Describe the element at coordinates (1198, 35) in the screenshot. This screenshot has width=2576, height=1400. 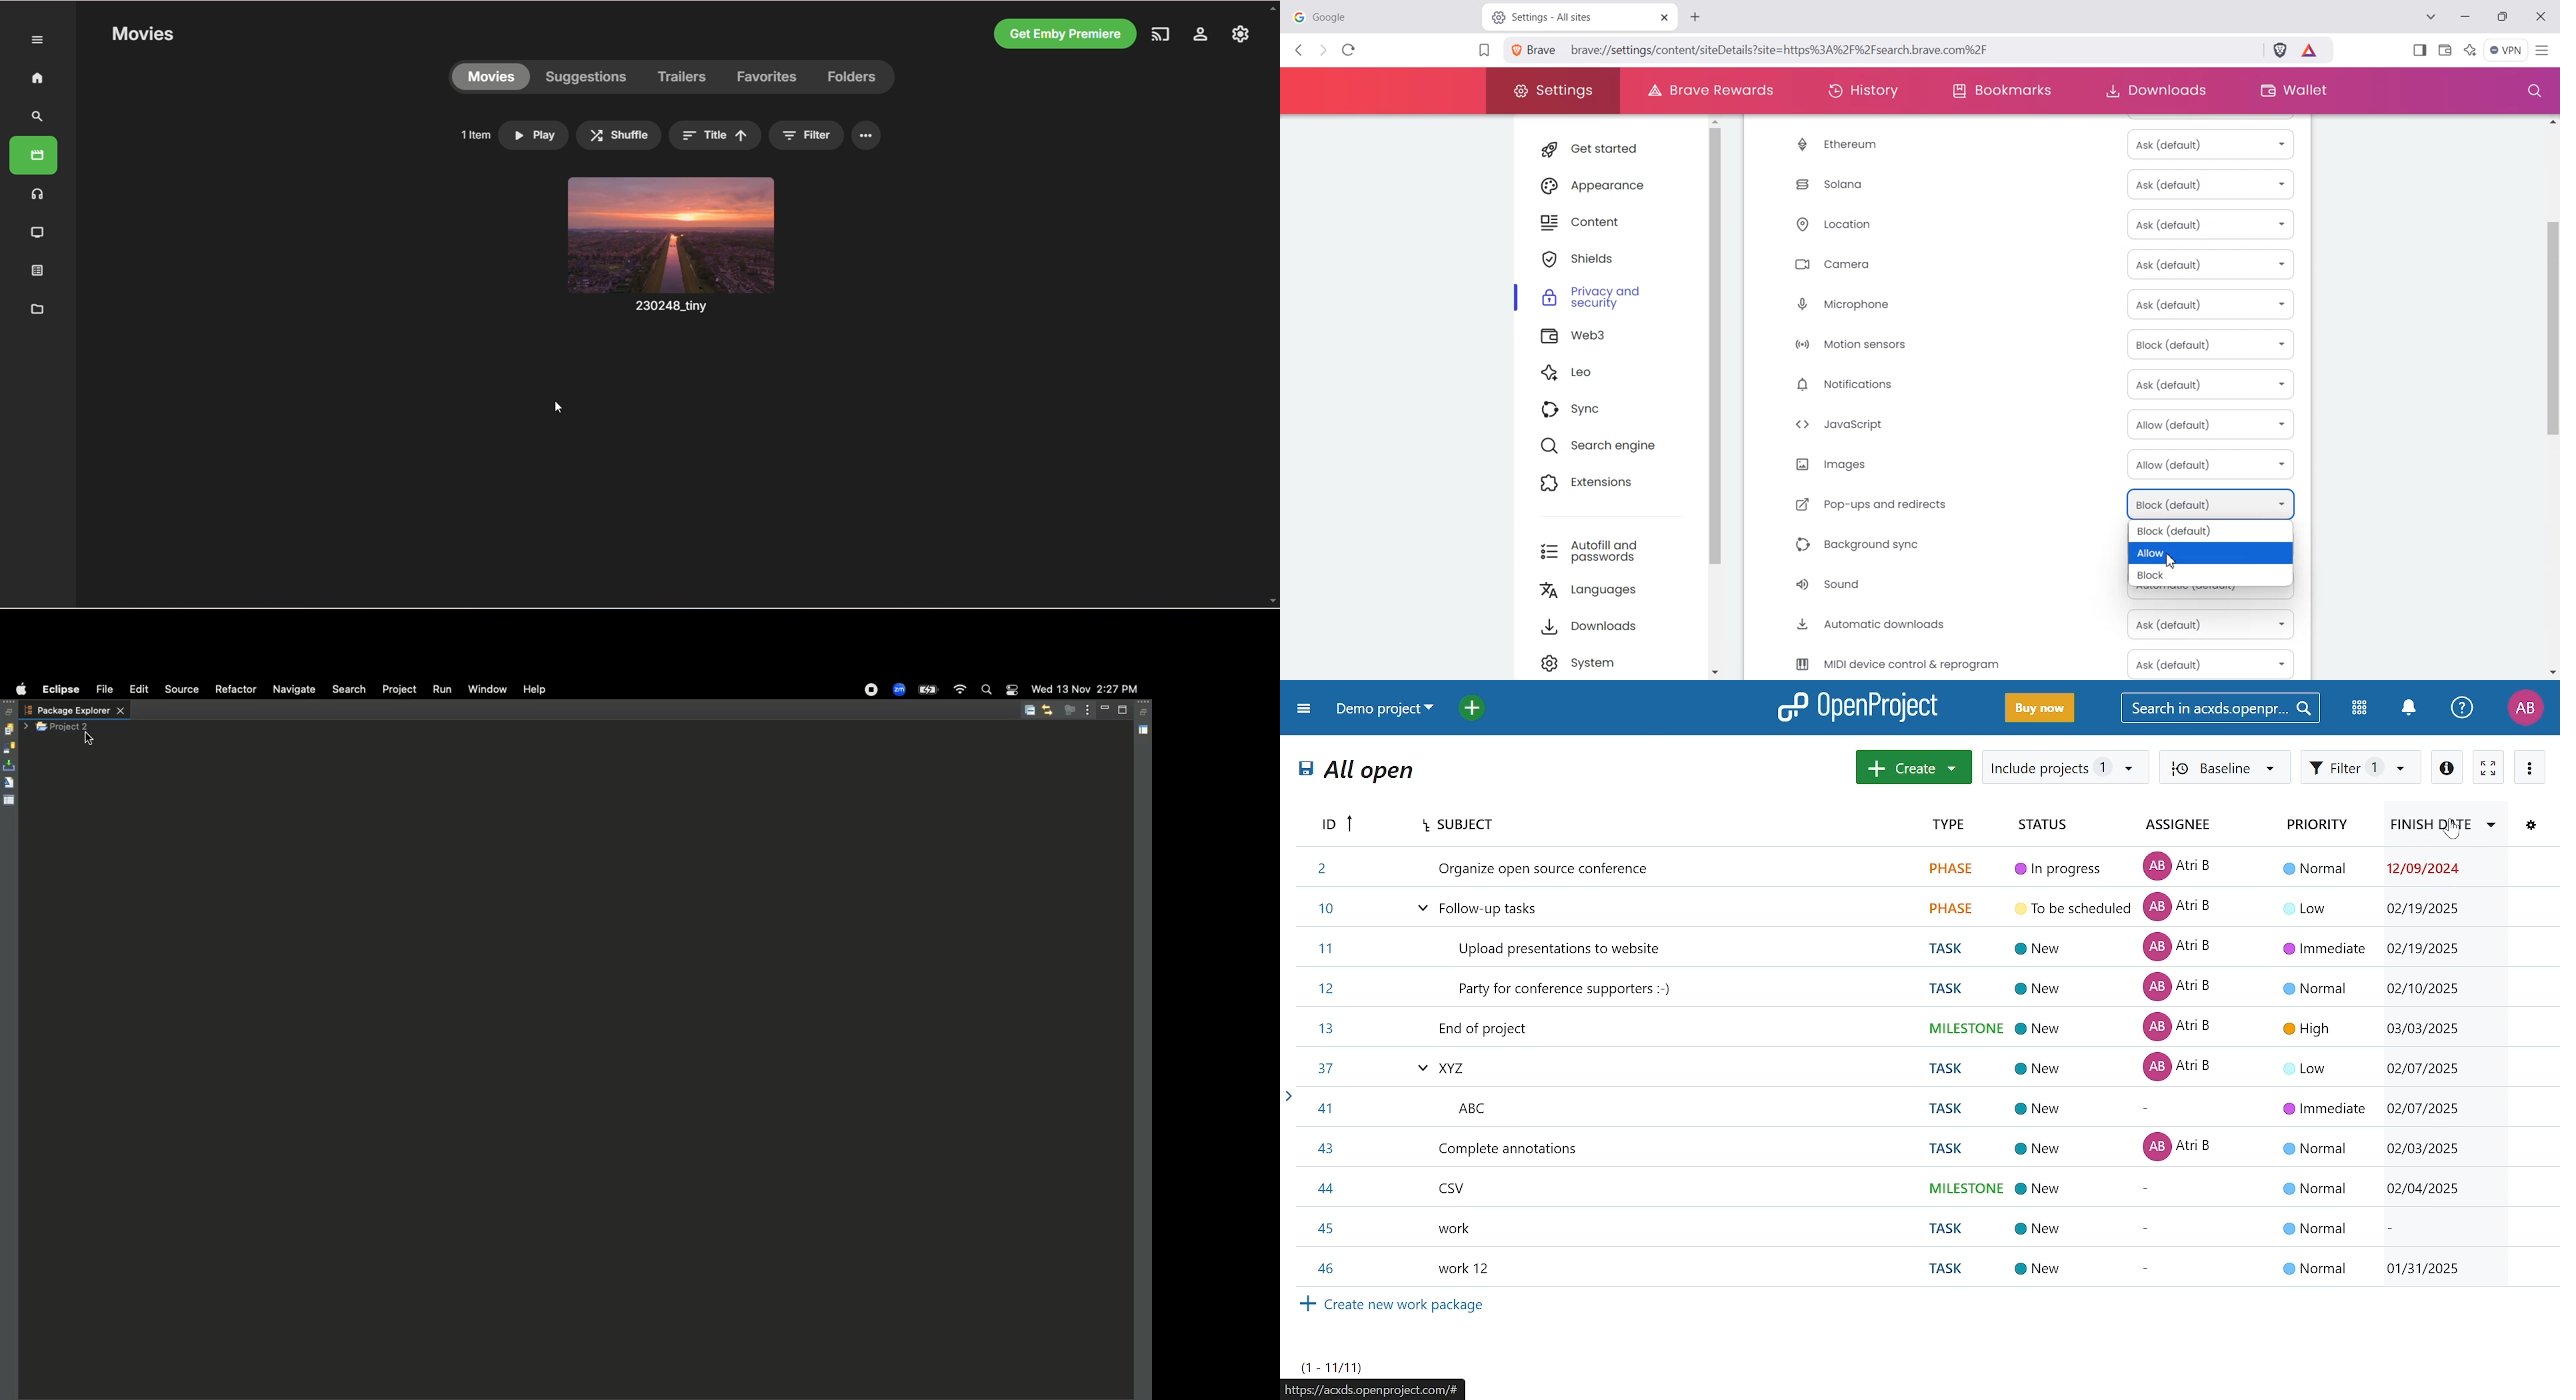
I see `manage emby server` at that location.